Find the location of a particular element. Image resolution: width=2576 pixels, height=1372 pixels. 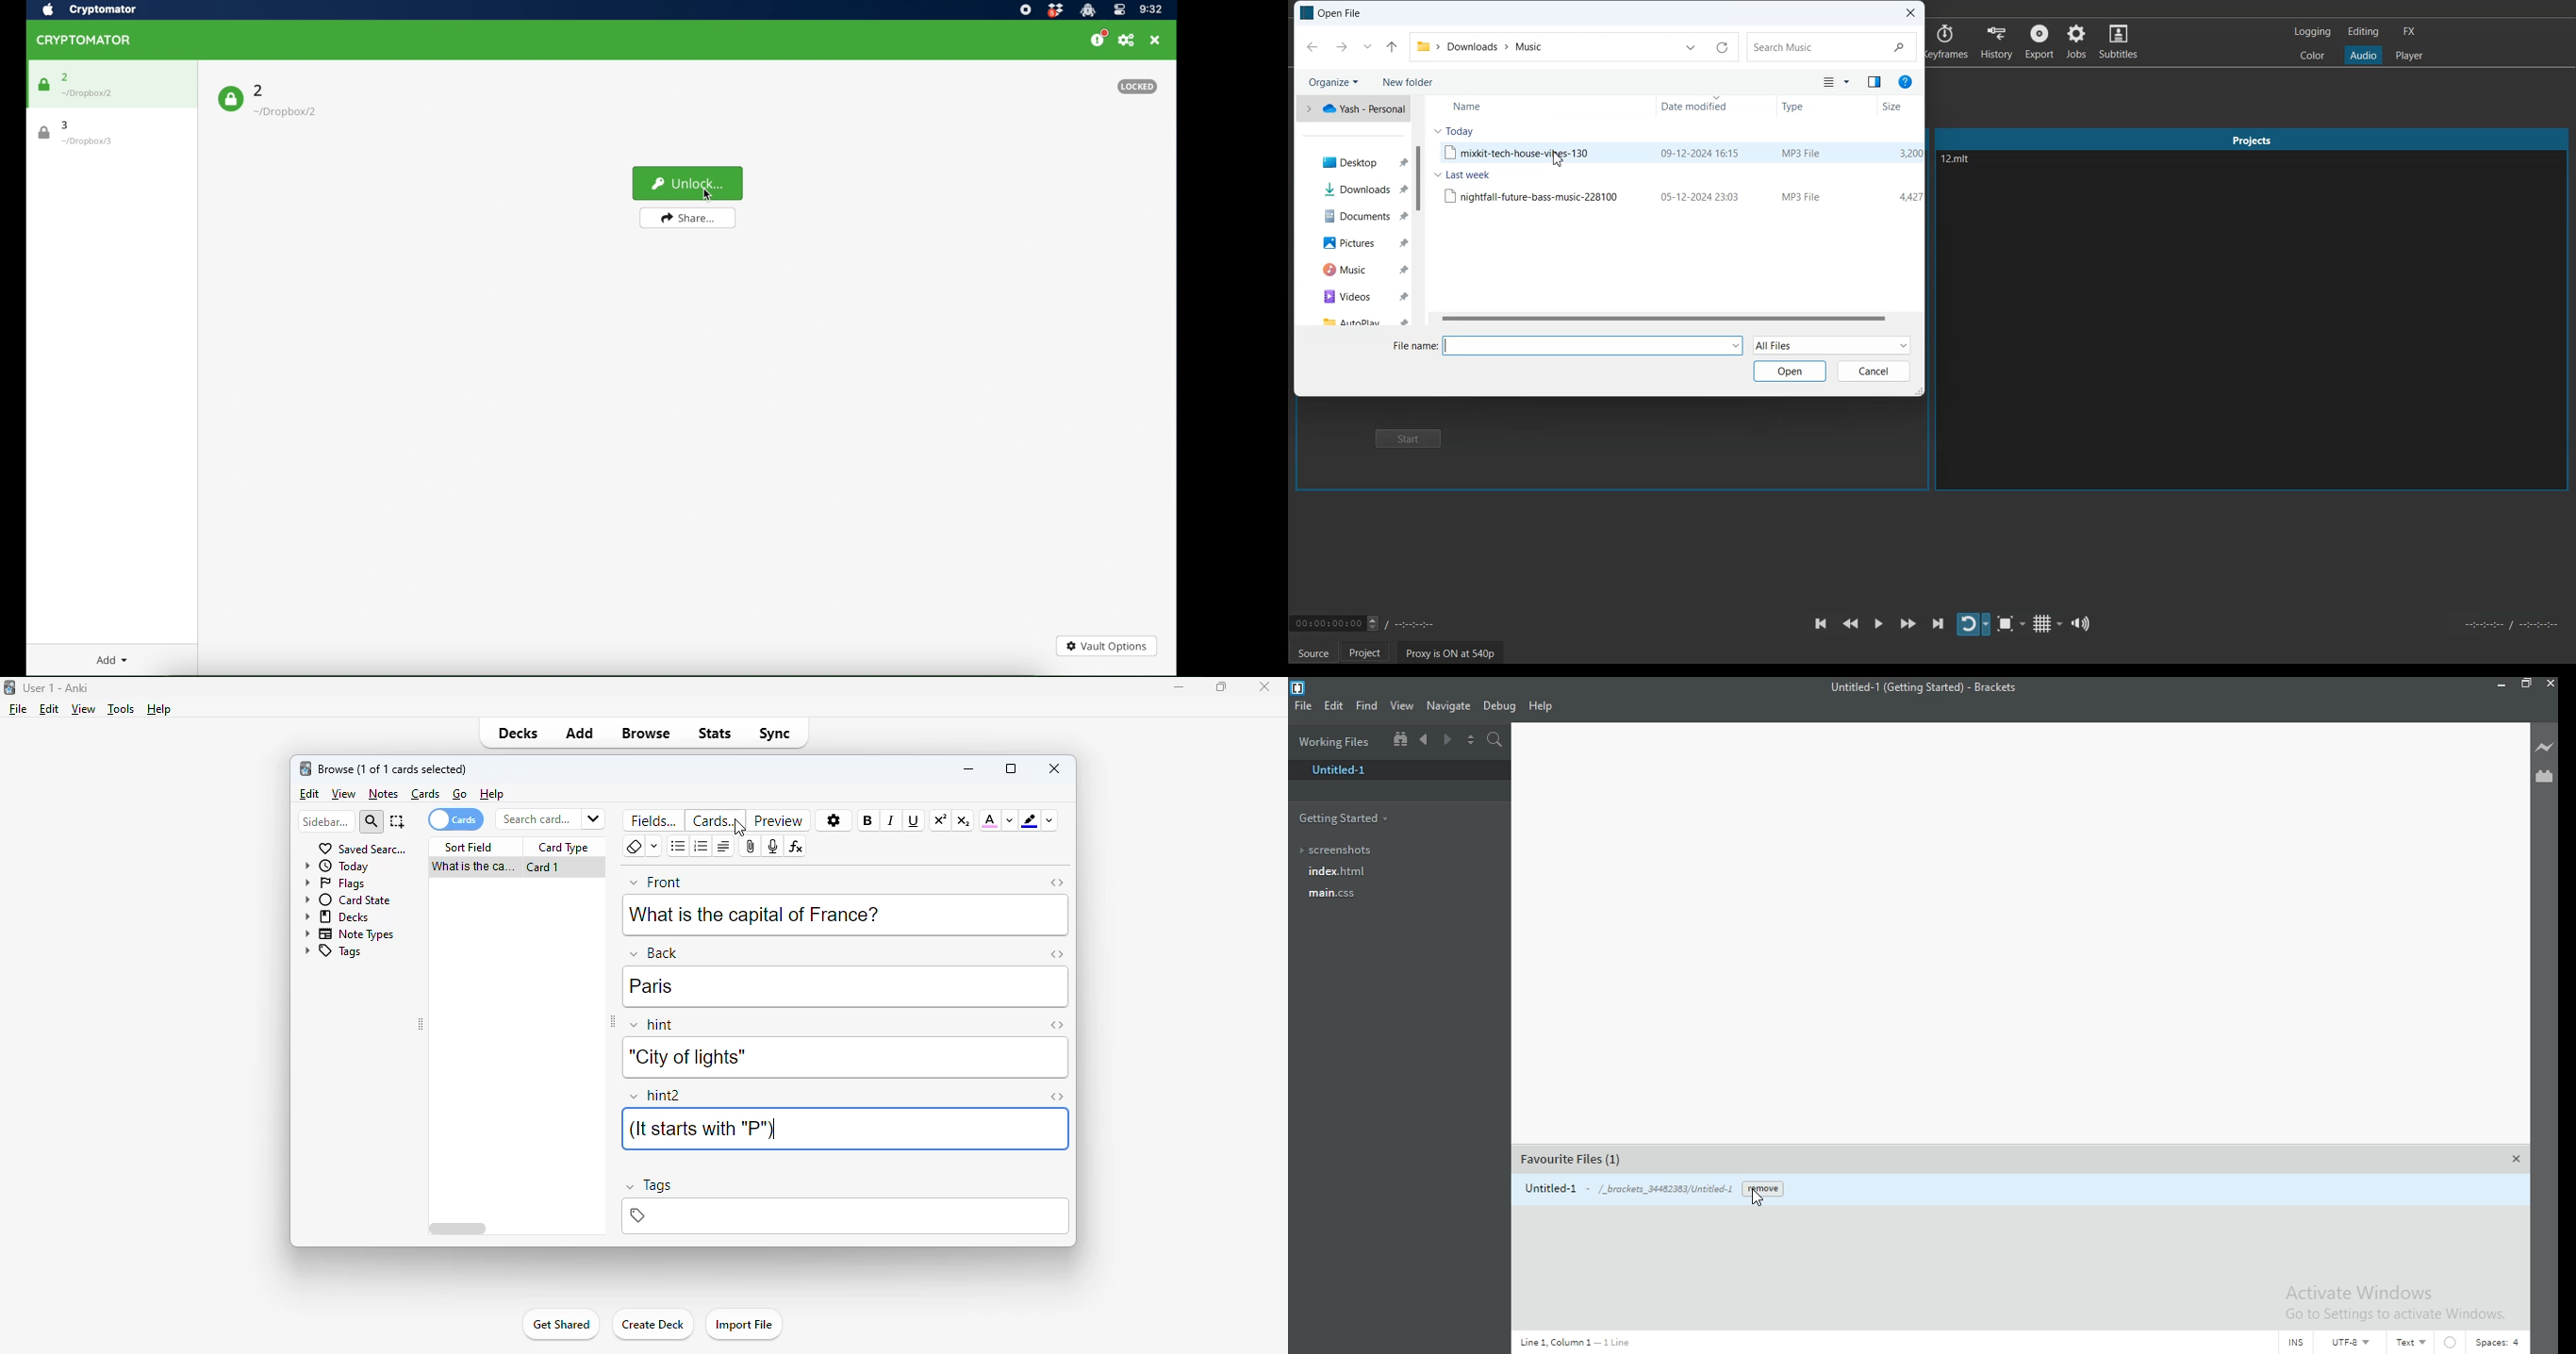

Type is located at coordinates (1794, 107).